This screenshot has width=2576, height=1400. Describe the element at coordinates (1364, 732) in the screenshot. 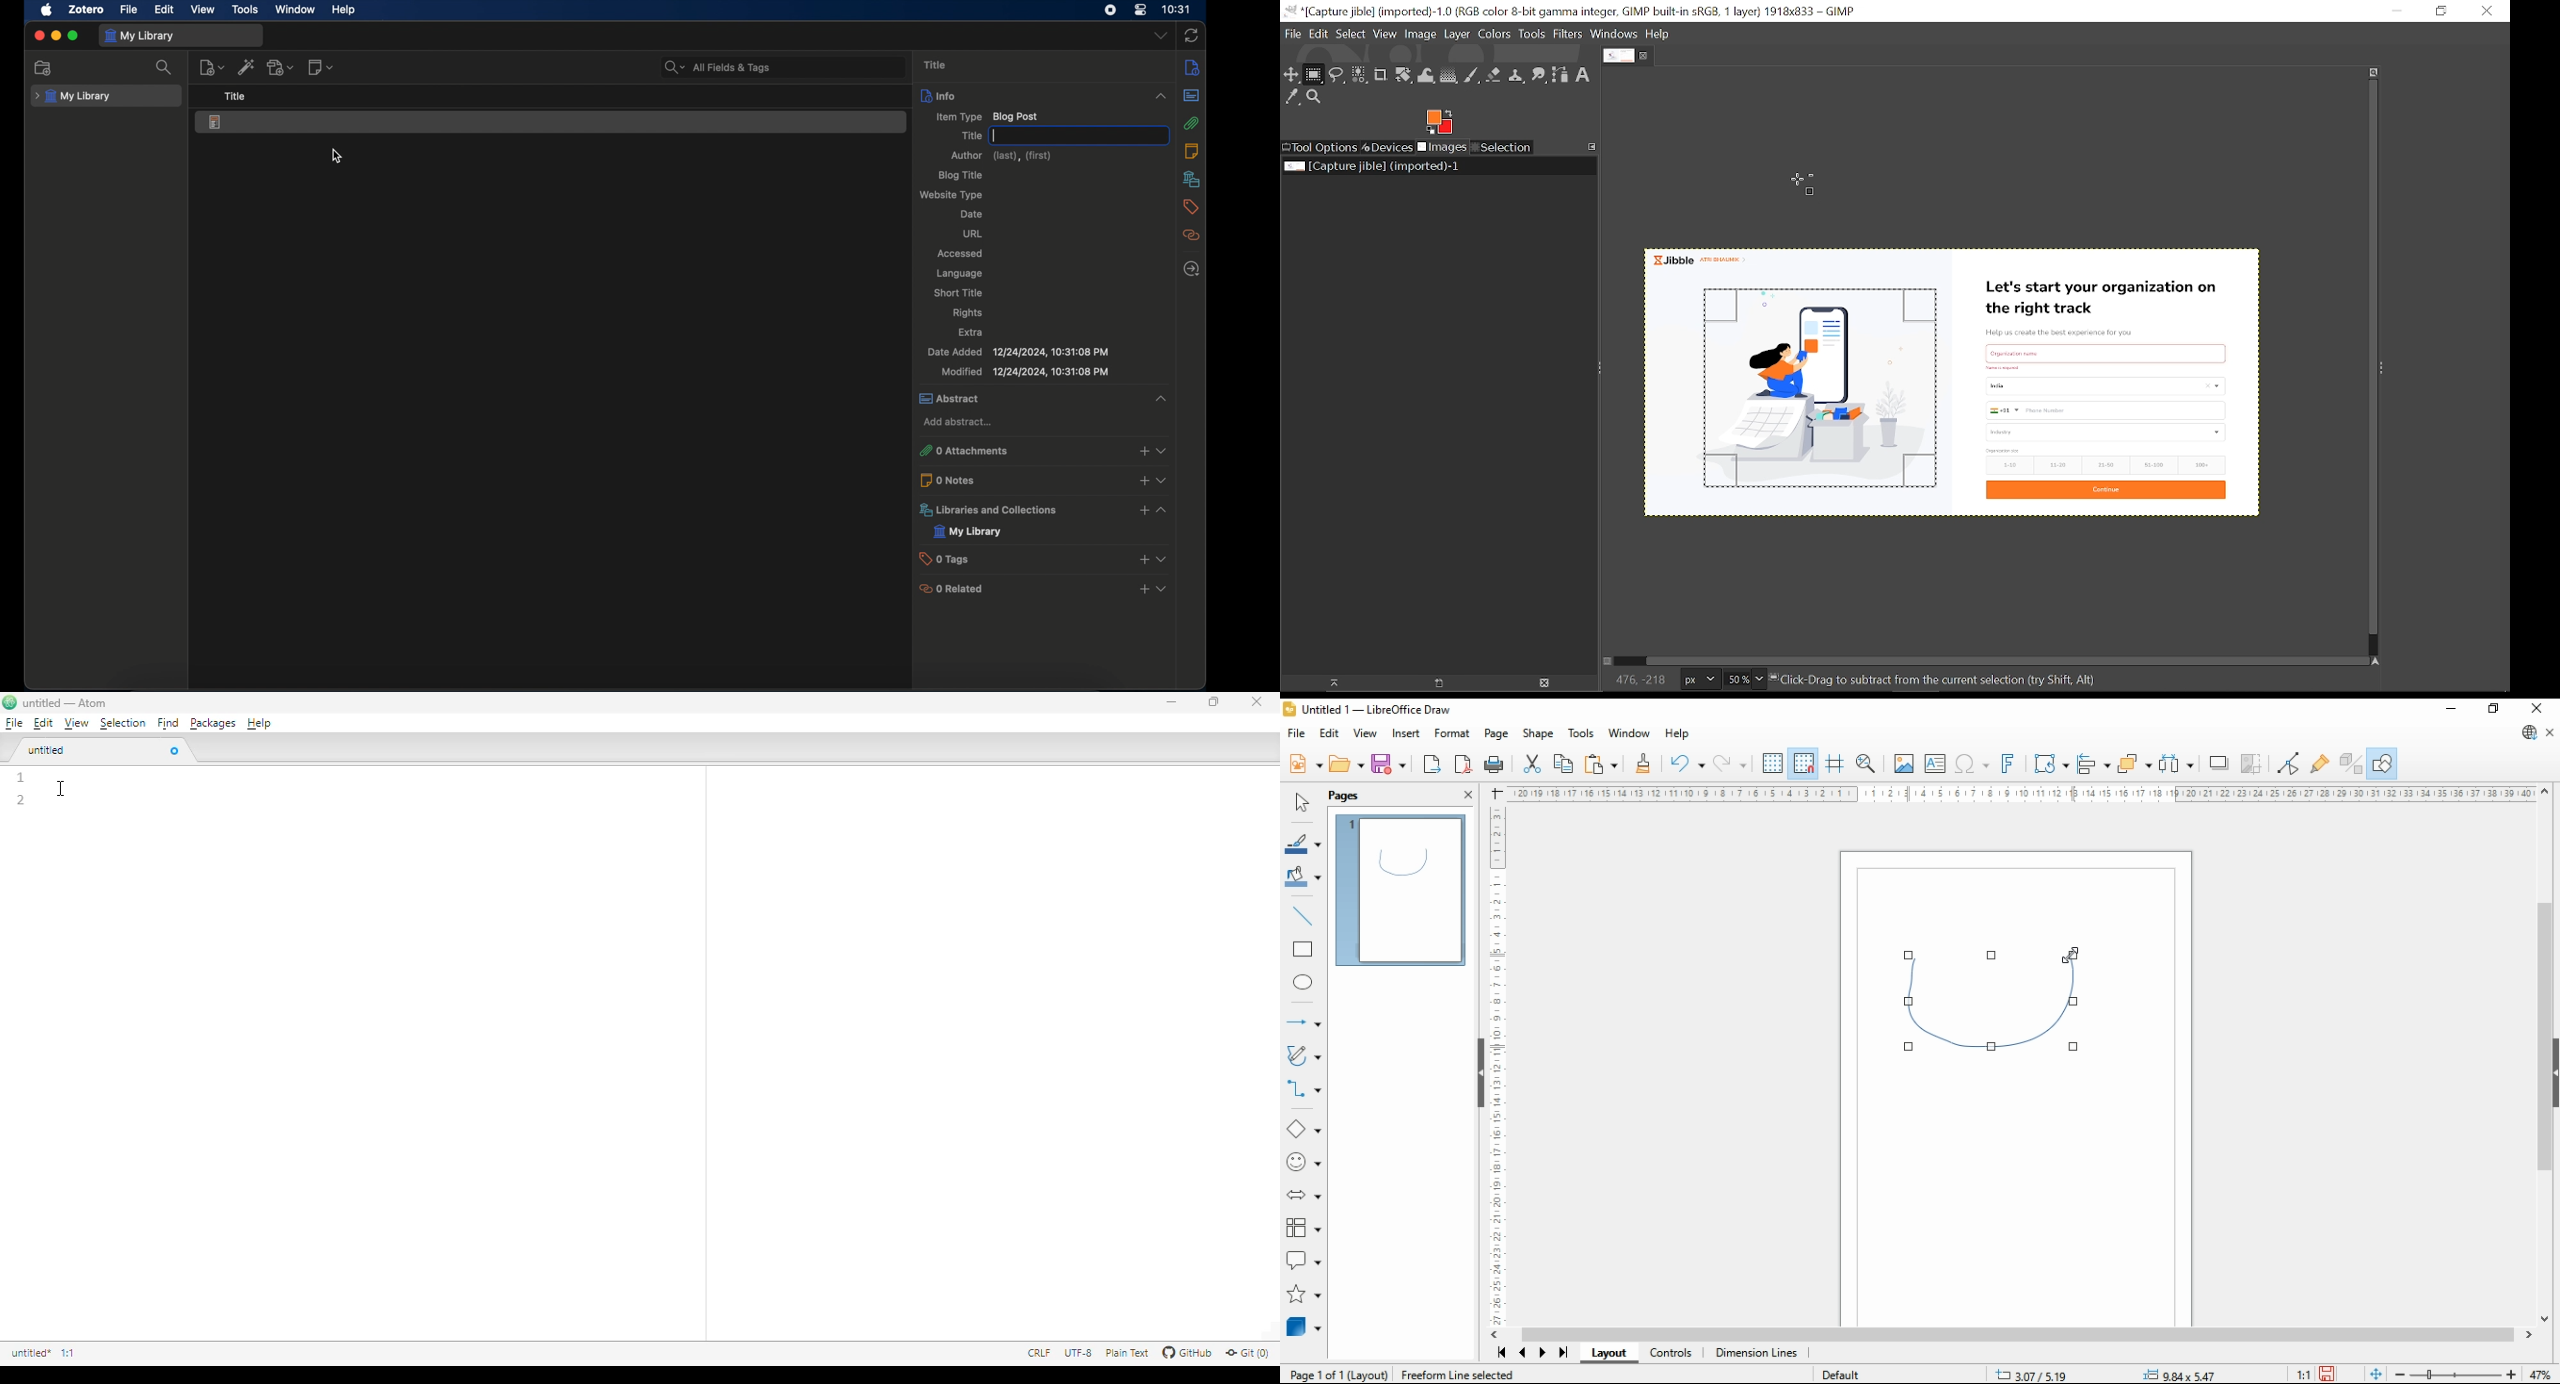

I see `view` at that location.